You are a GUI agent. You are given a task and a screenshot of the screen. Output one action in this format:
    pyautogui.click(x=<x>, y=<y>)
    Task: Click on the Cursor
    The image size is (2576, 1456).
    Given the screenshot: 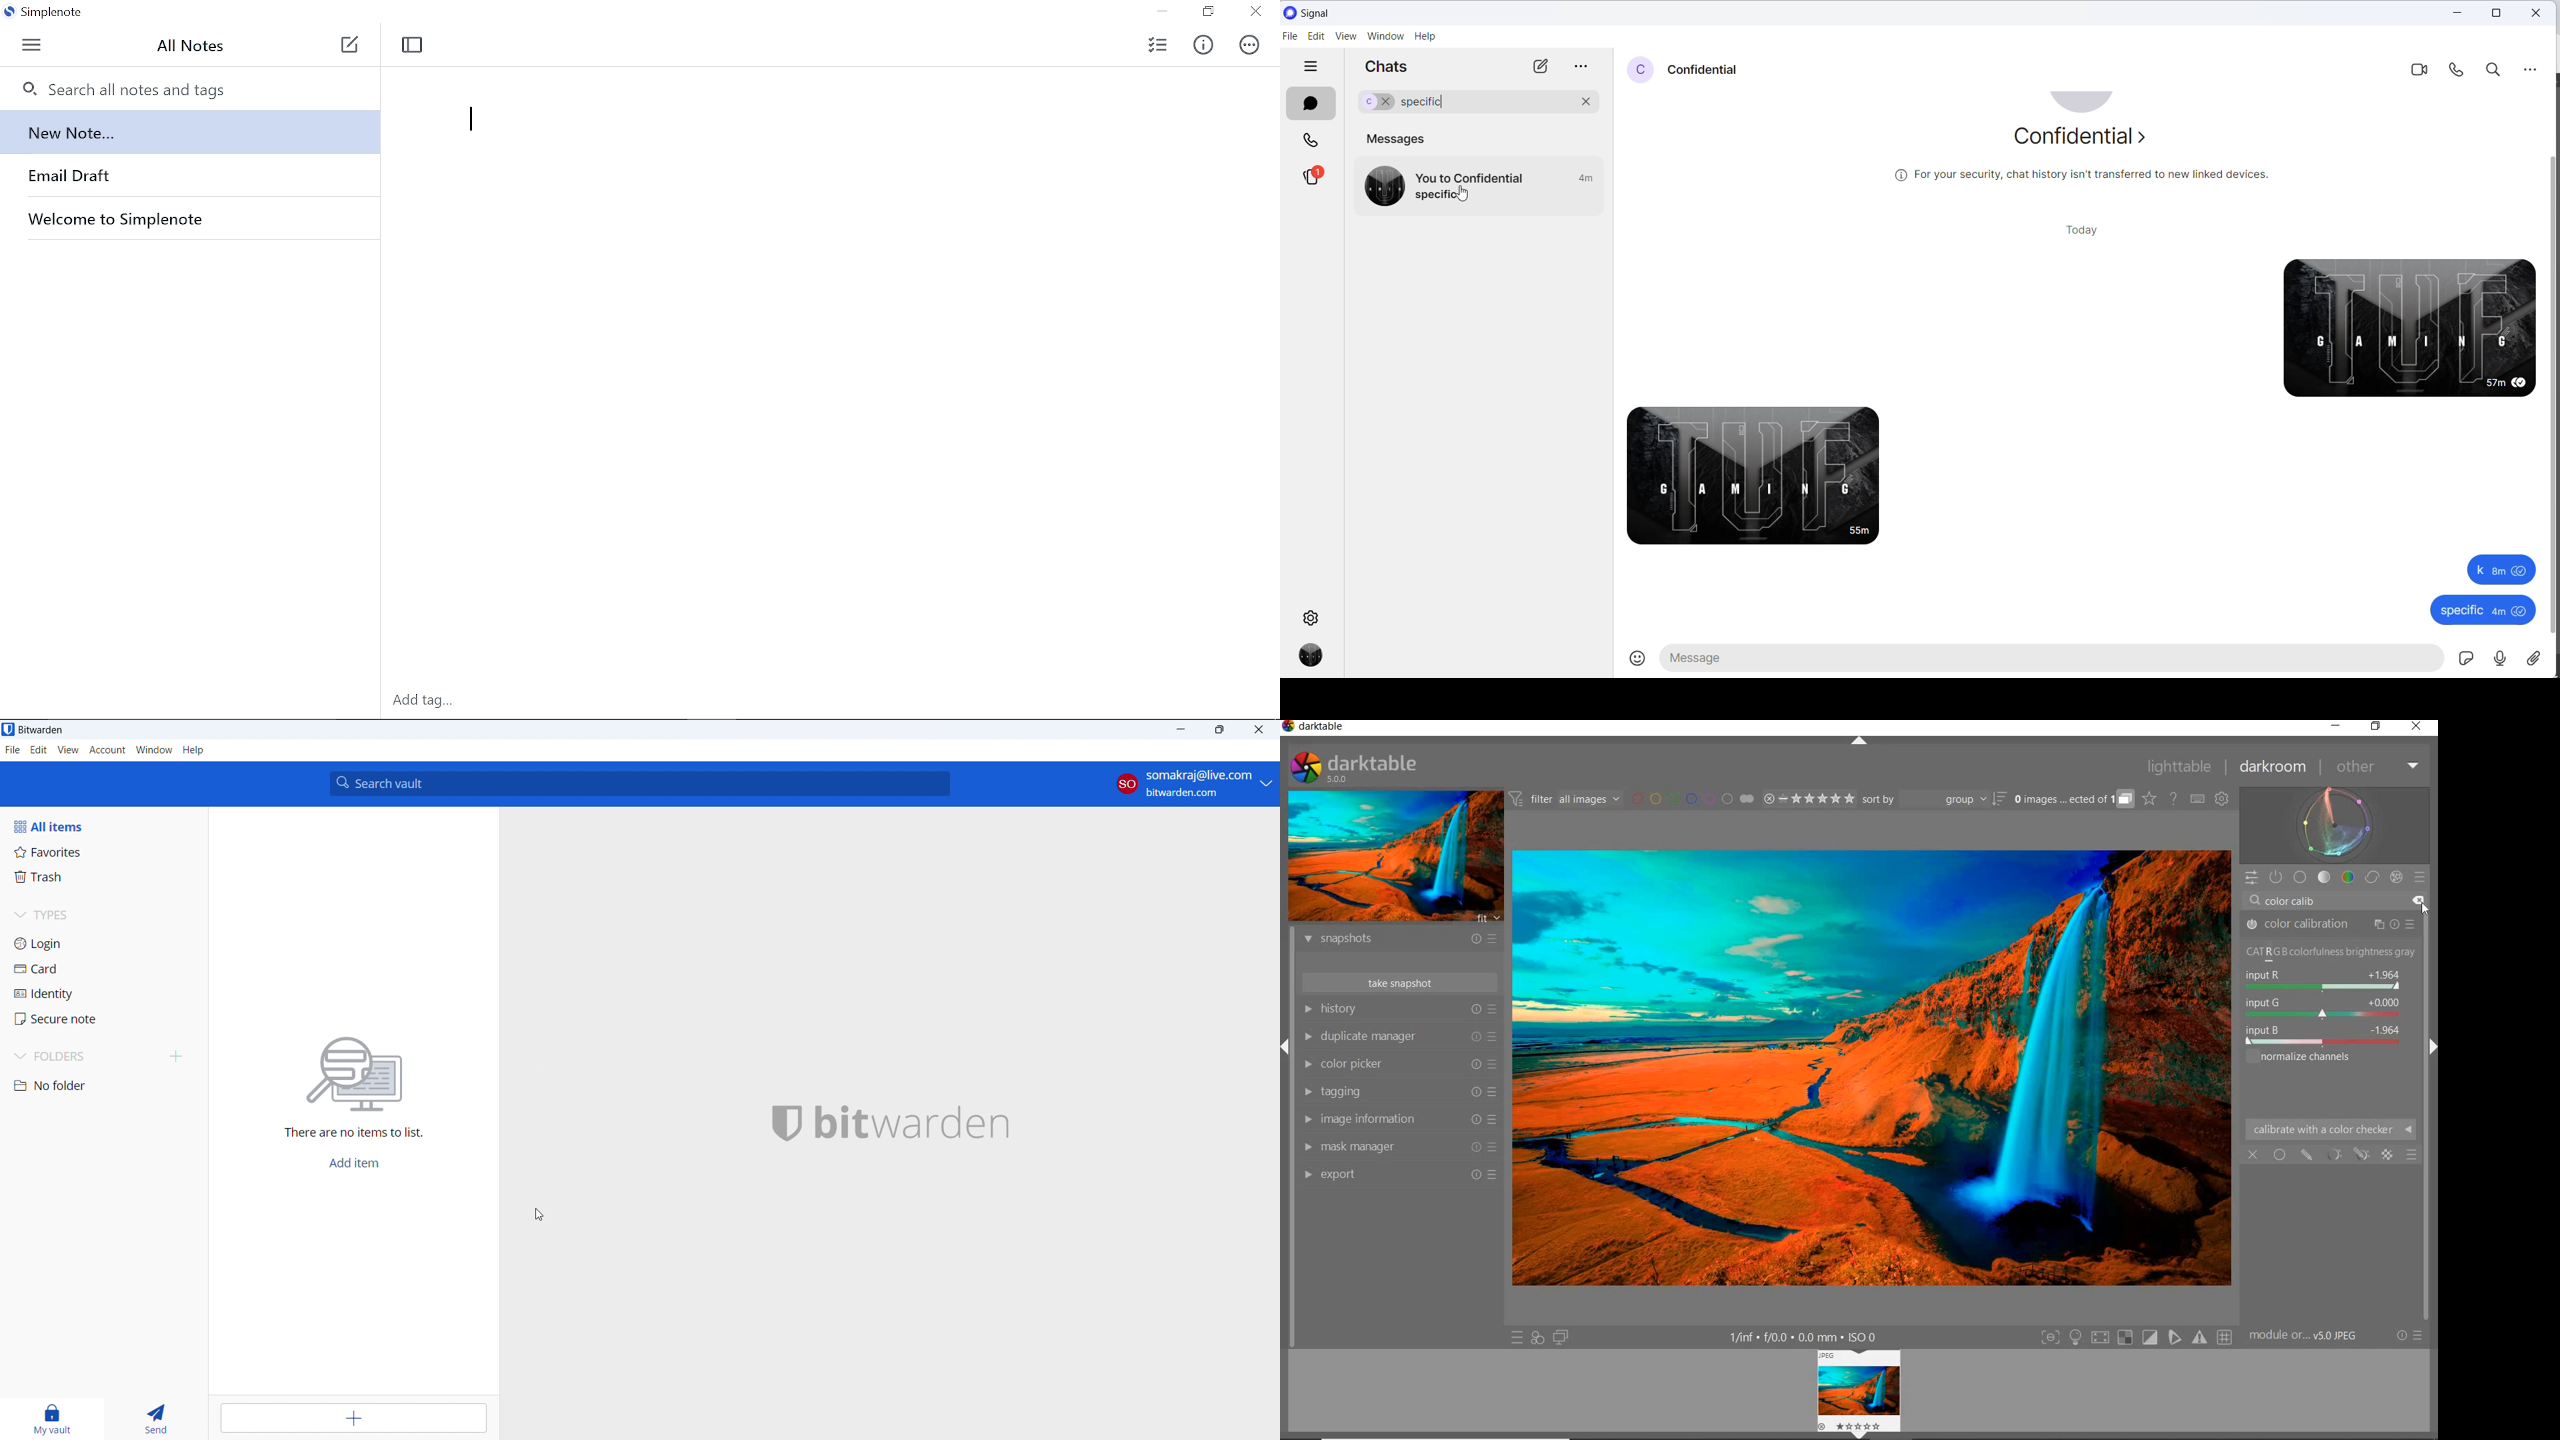 What is the action you would take?
    pyautogui.click(x=468, y=118)
    